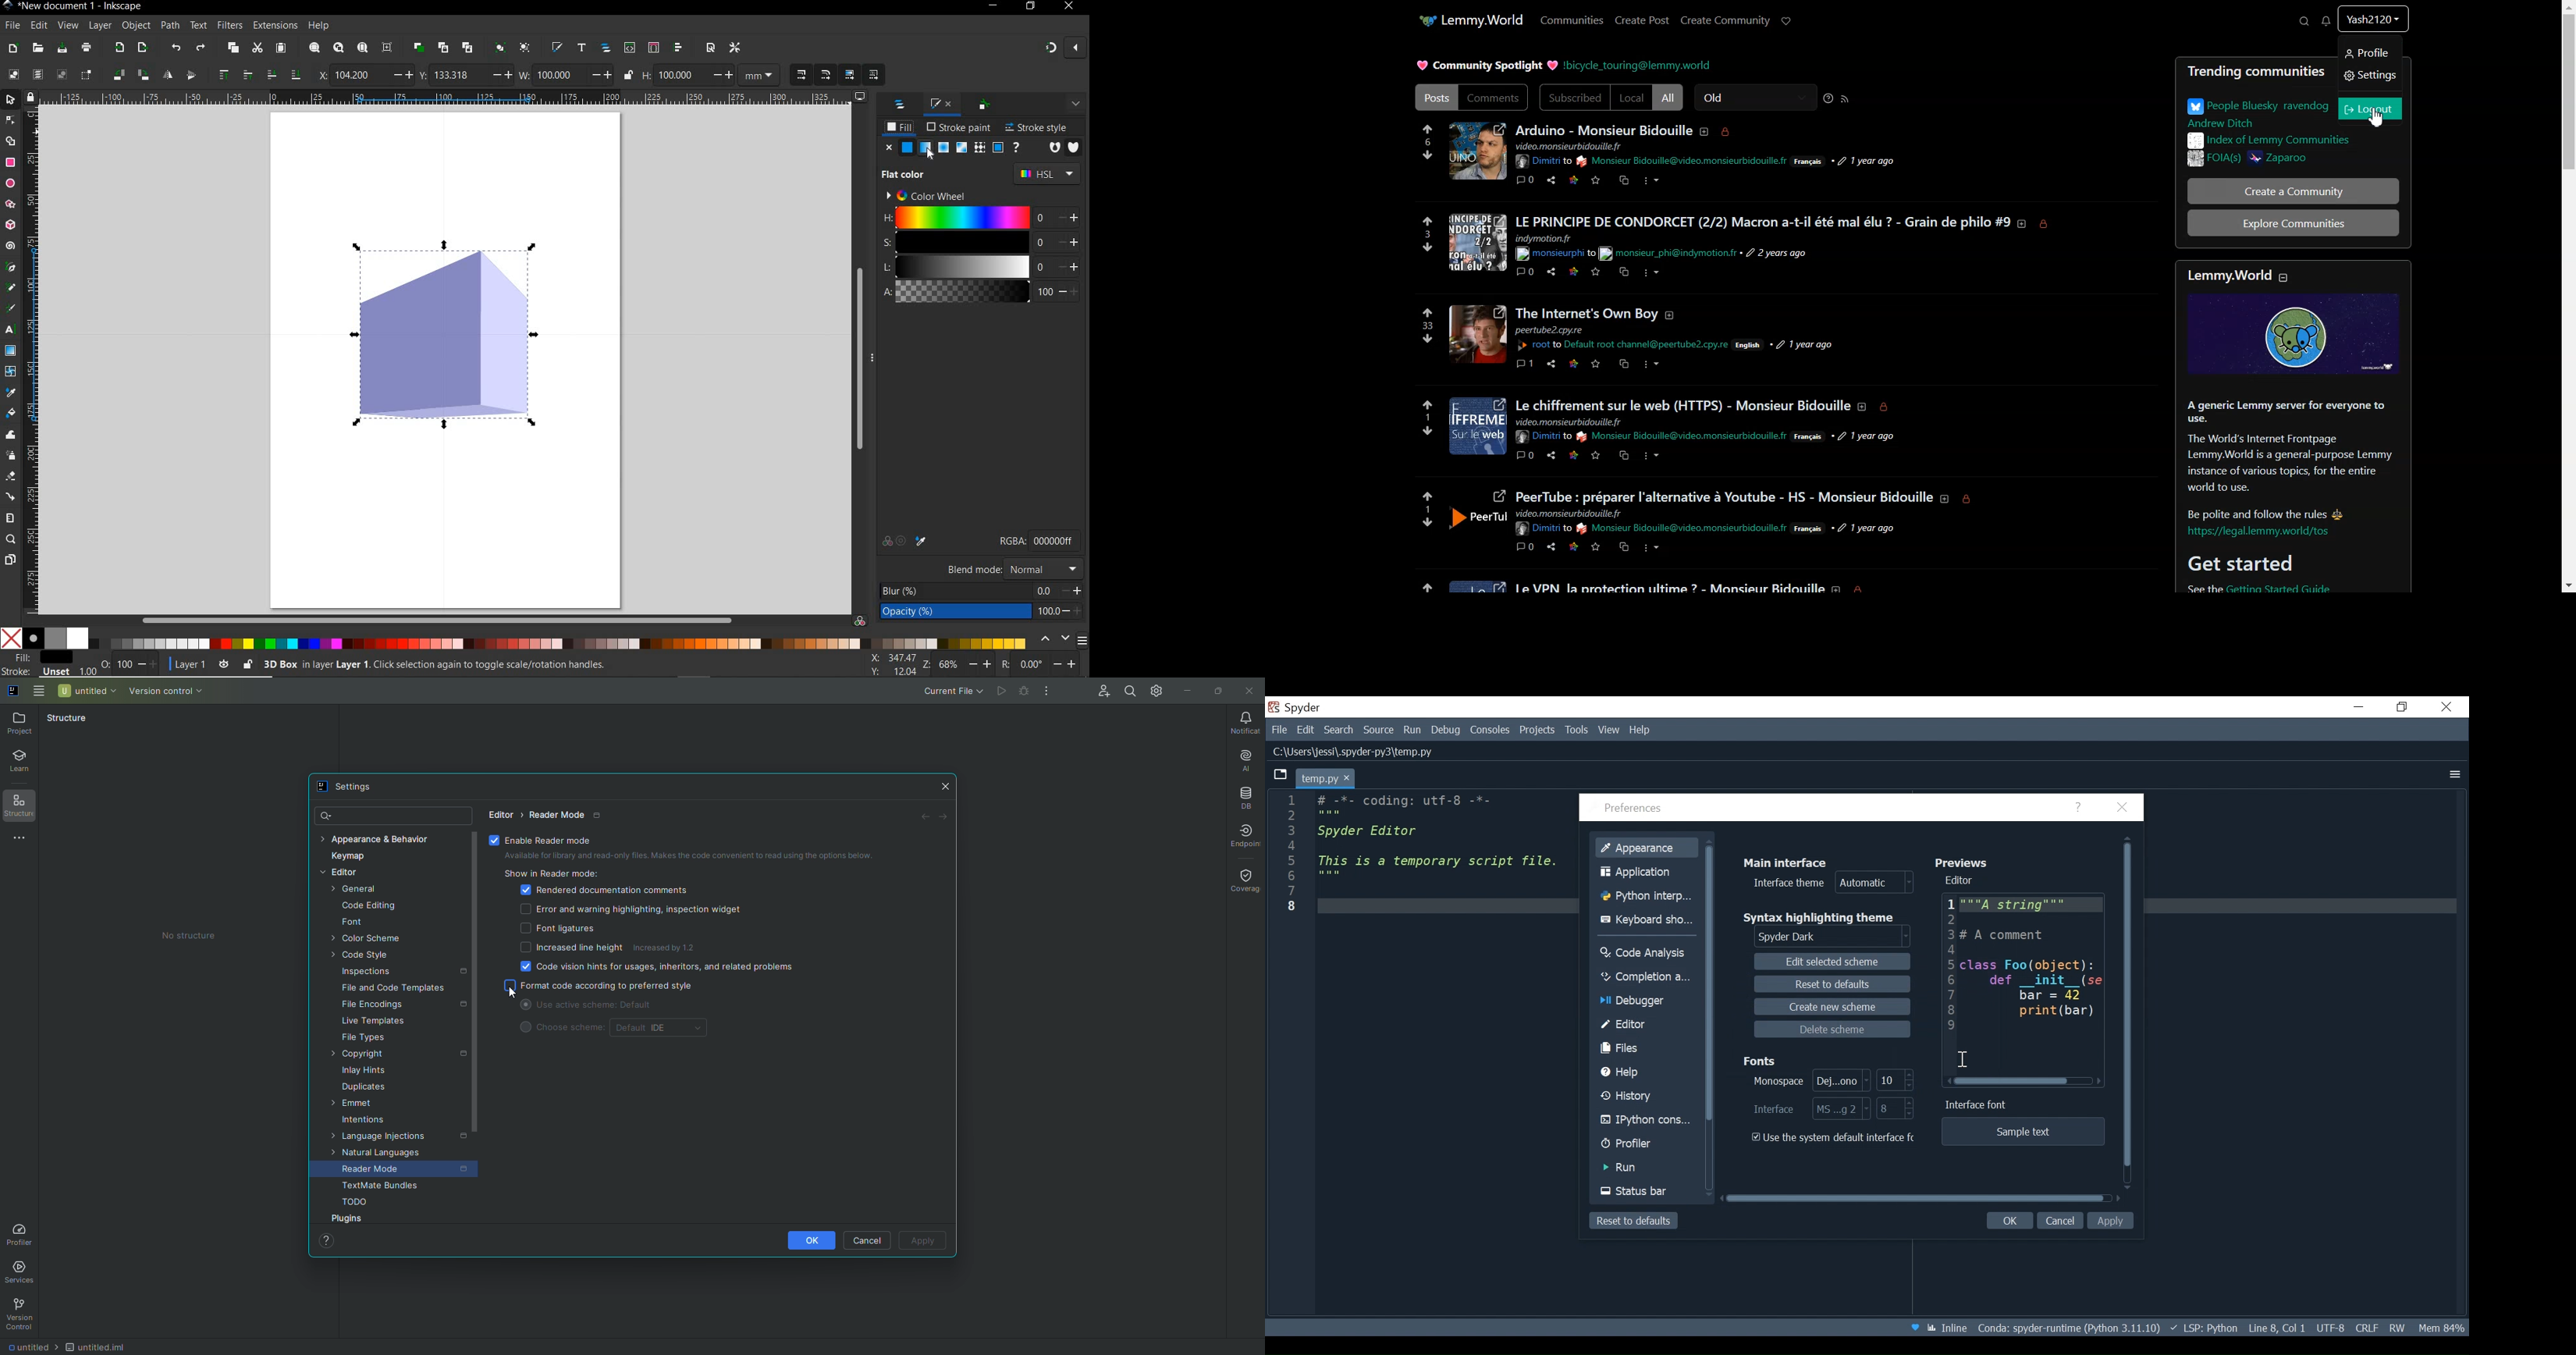 The width and height of the screenshot is (2576, 1372). Describe the element at coordinates (1101, 688) in the screenshot. I see `Code With Me` at that location.